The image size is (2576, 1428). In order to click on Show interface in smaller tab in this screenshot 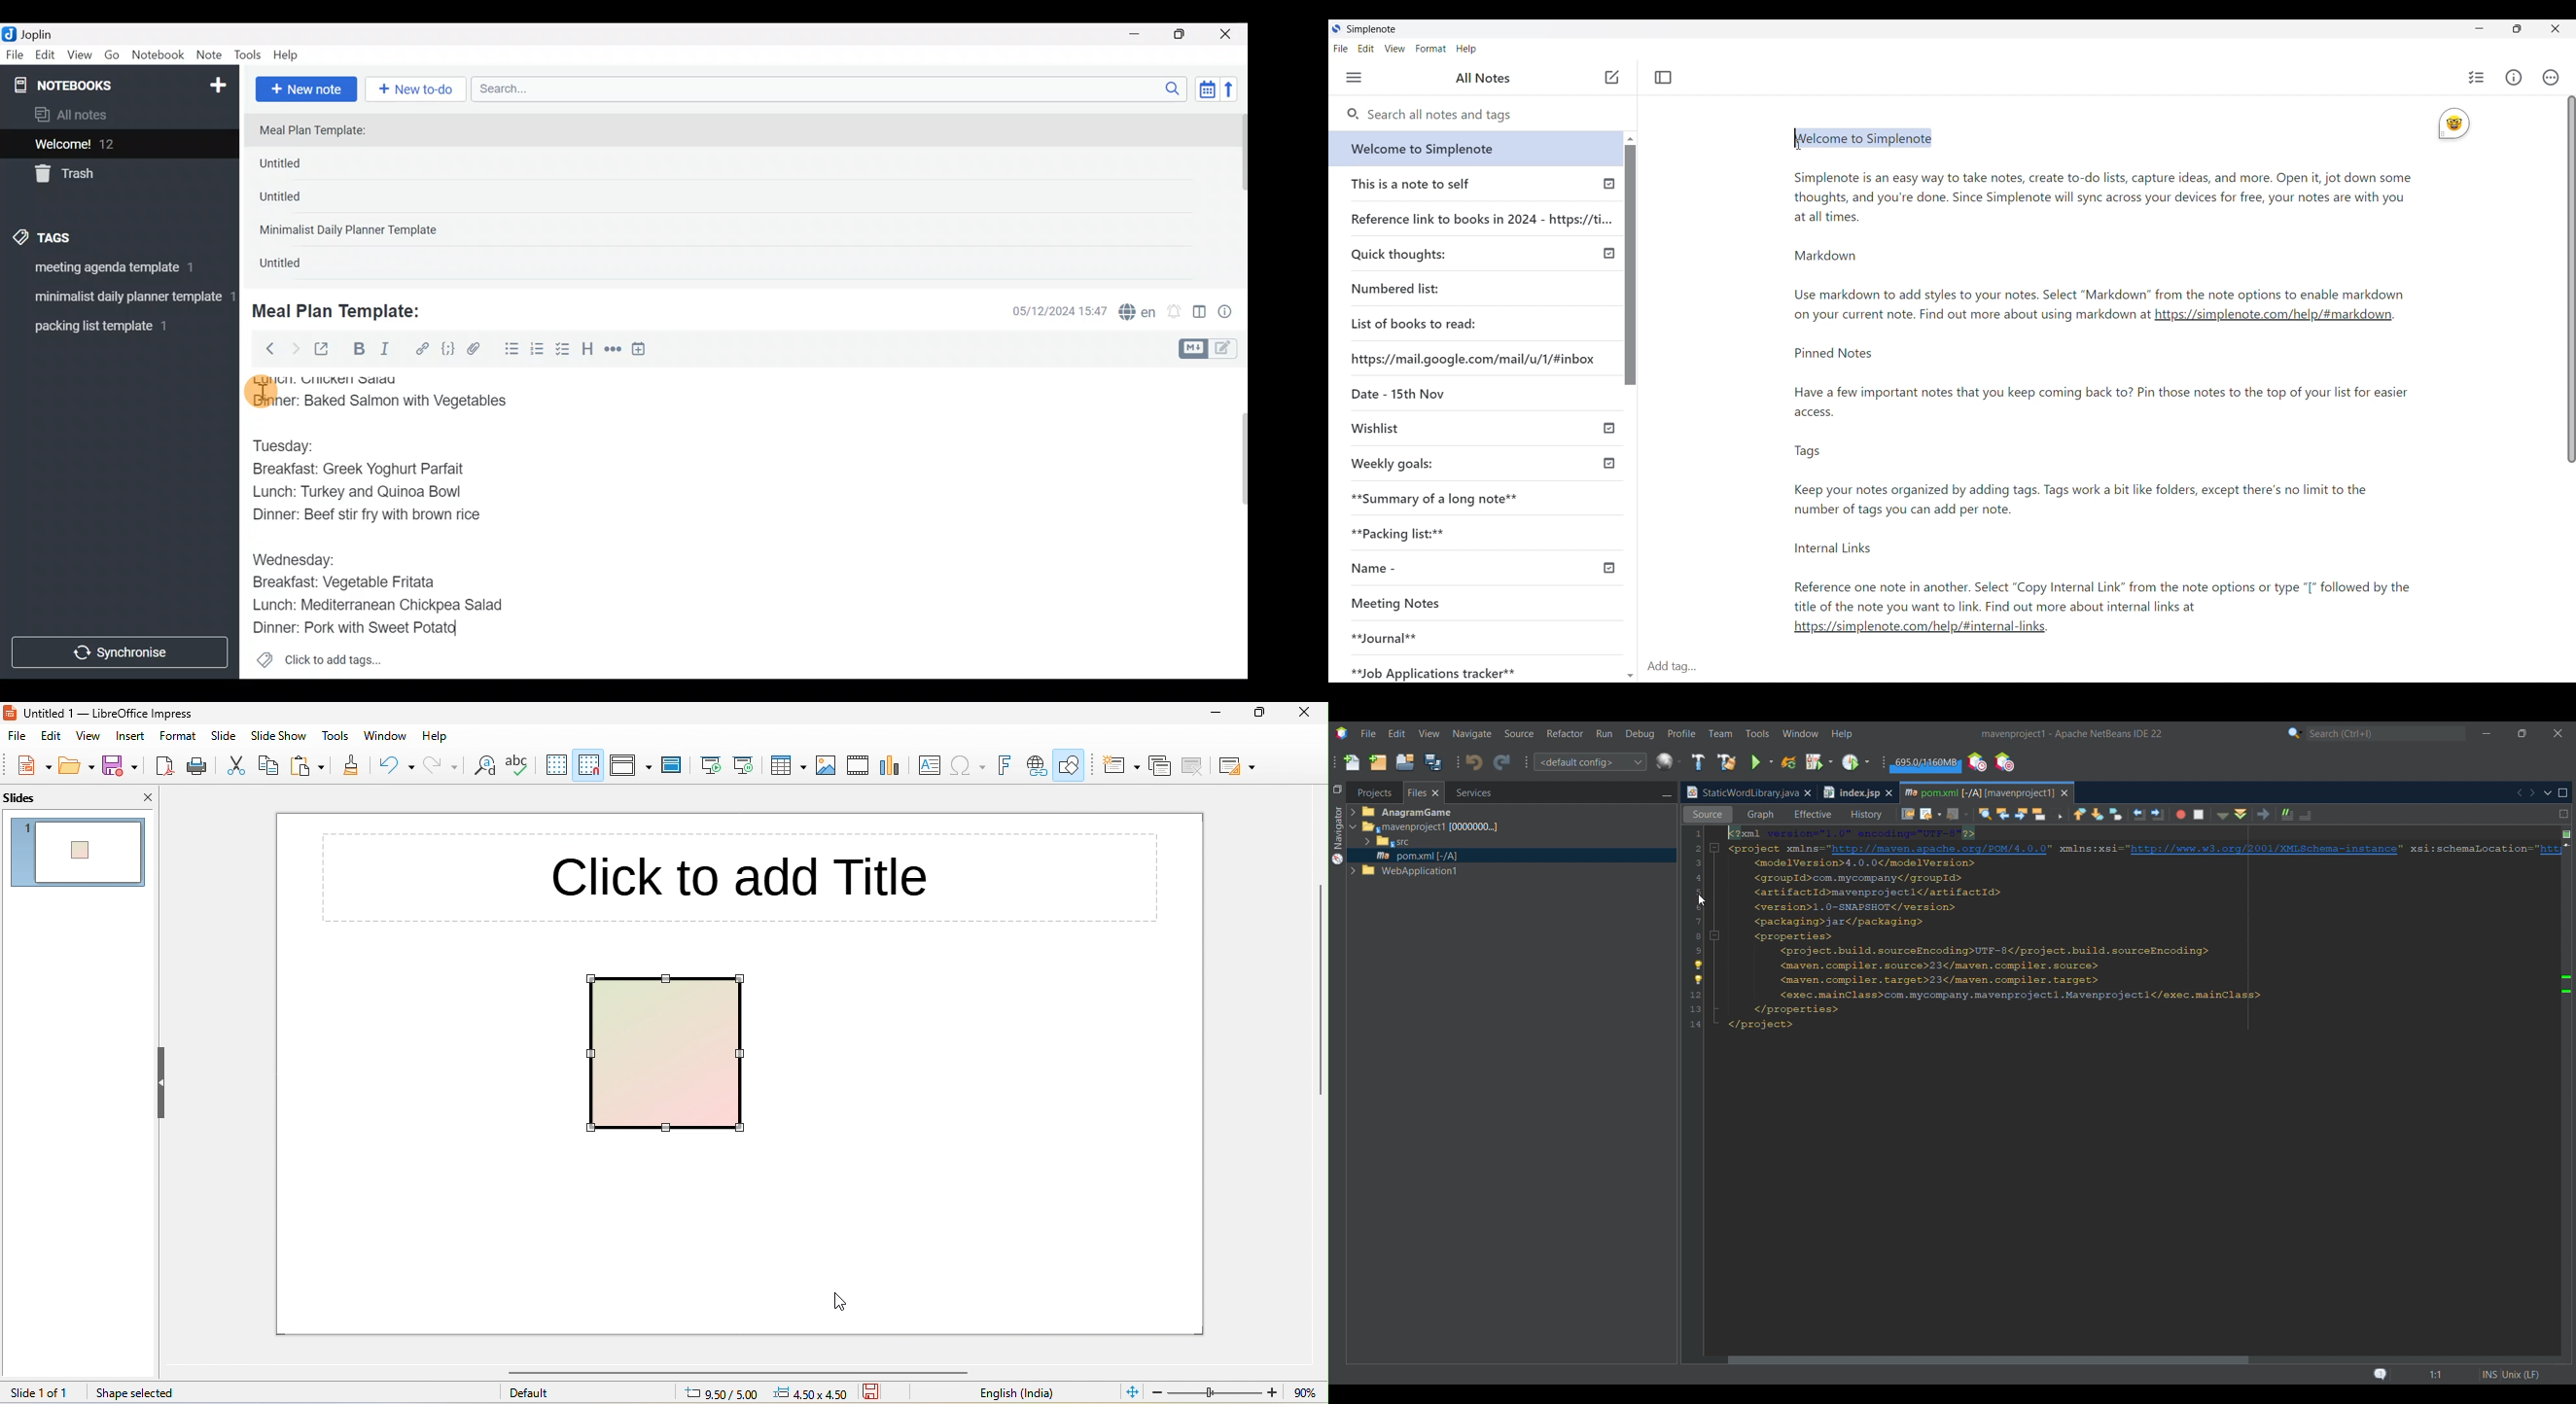, I will do `click(2517, 29)`.